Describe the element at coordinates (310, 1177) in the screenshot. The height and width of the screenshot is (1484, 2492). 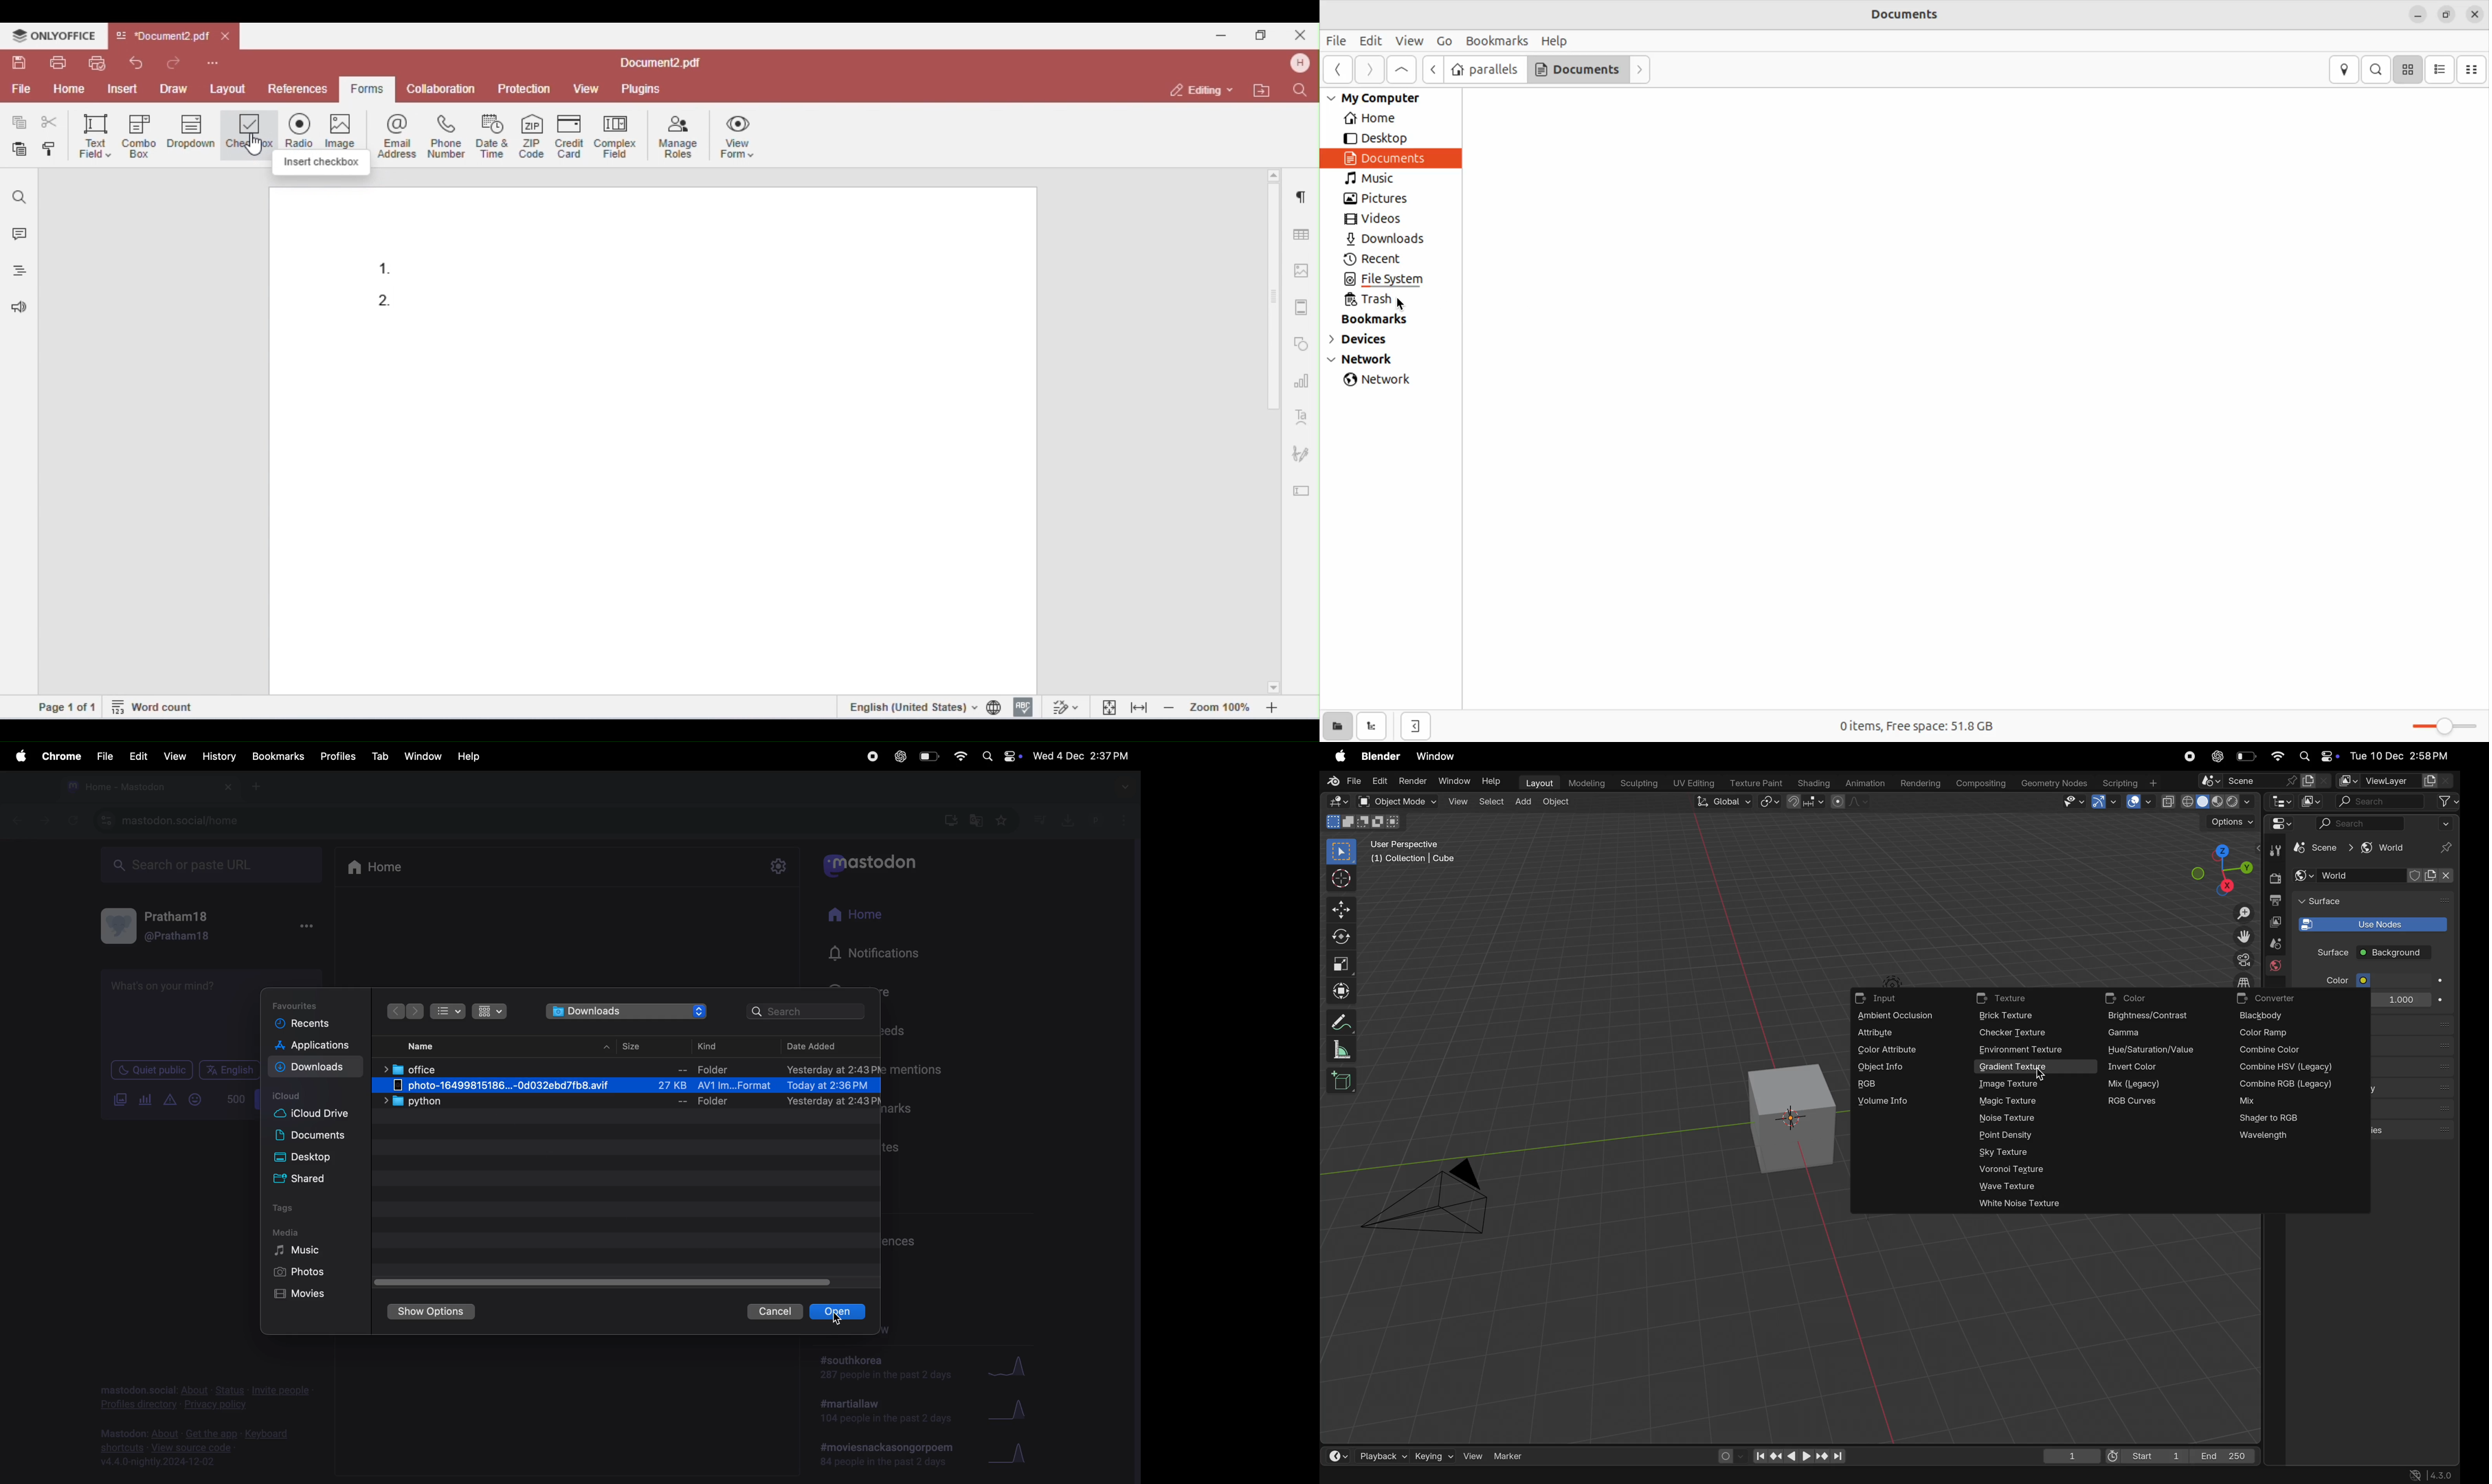
I see `shared` at that location.